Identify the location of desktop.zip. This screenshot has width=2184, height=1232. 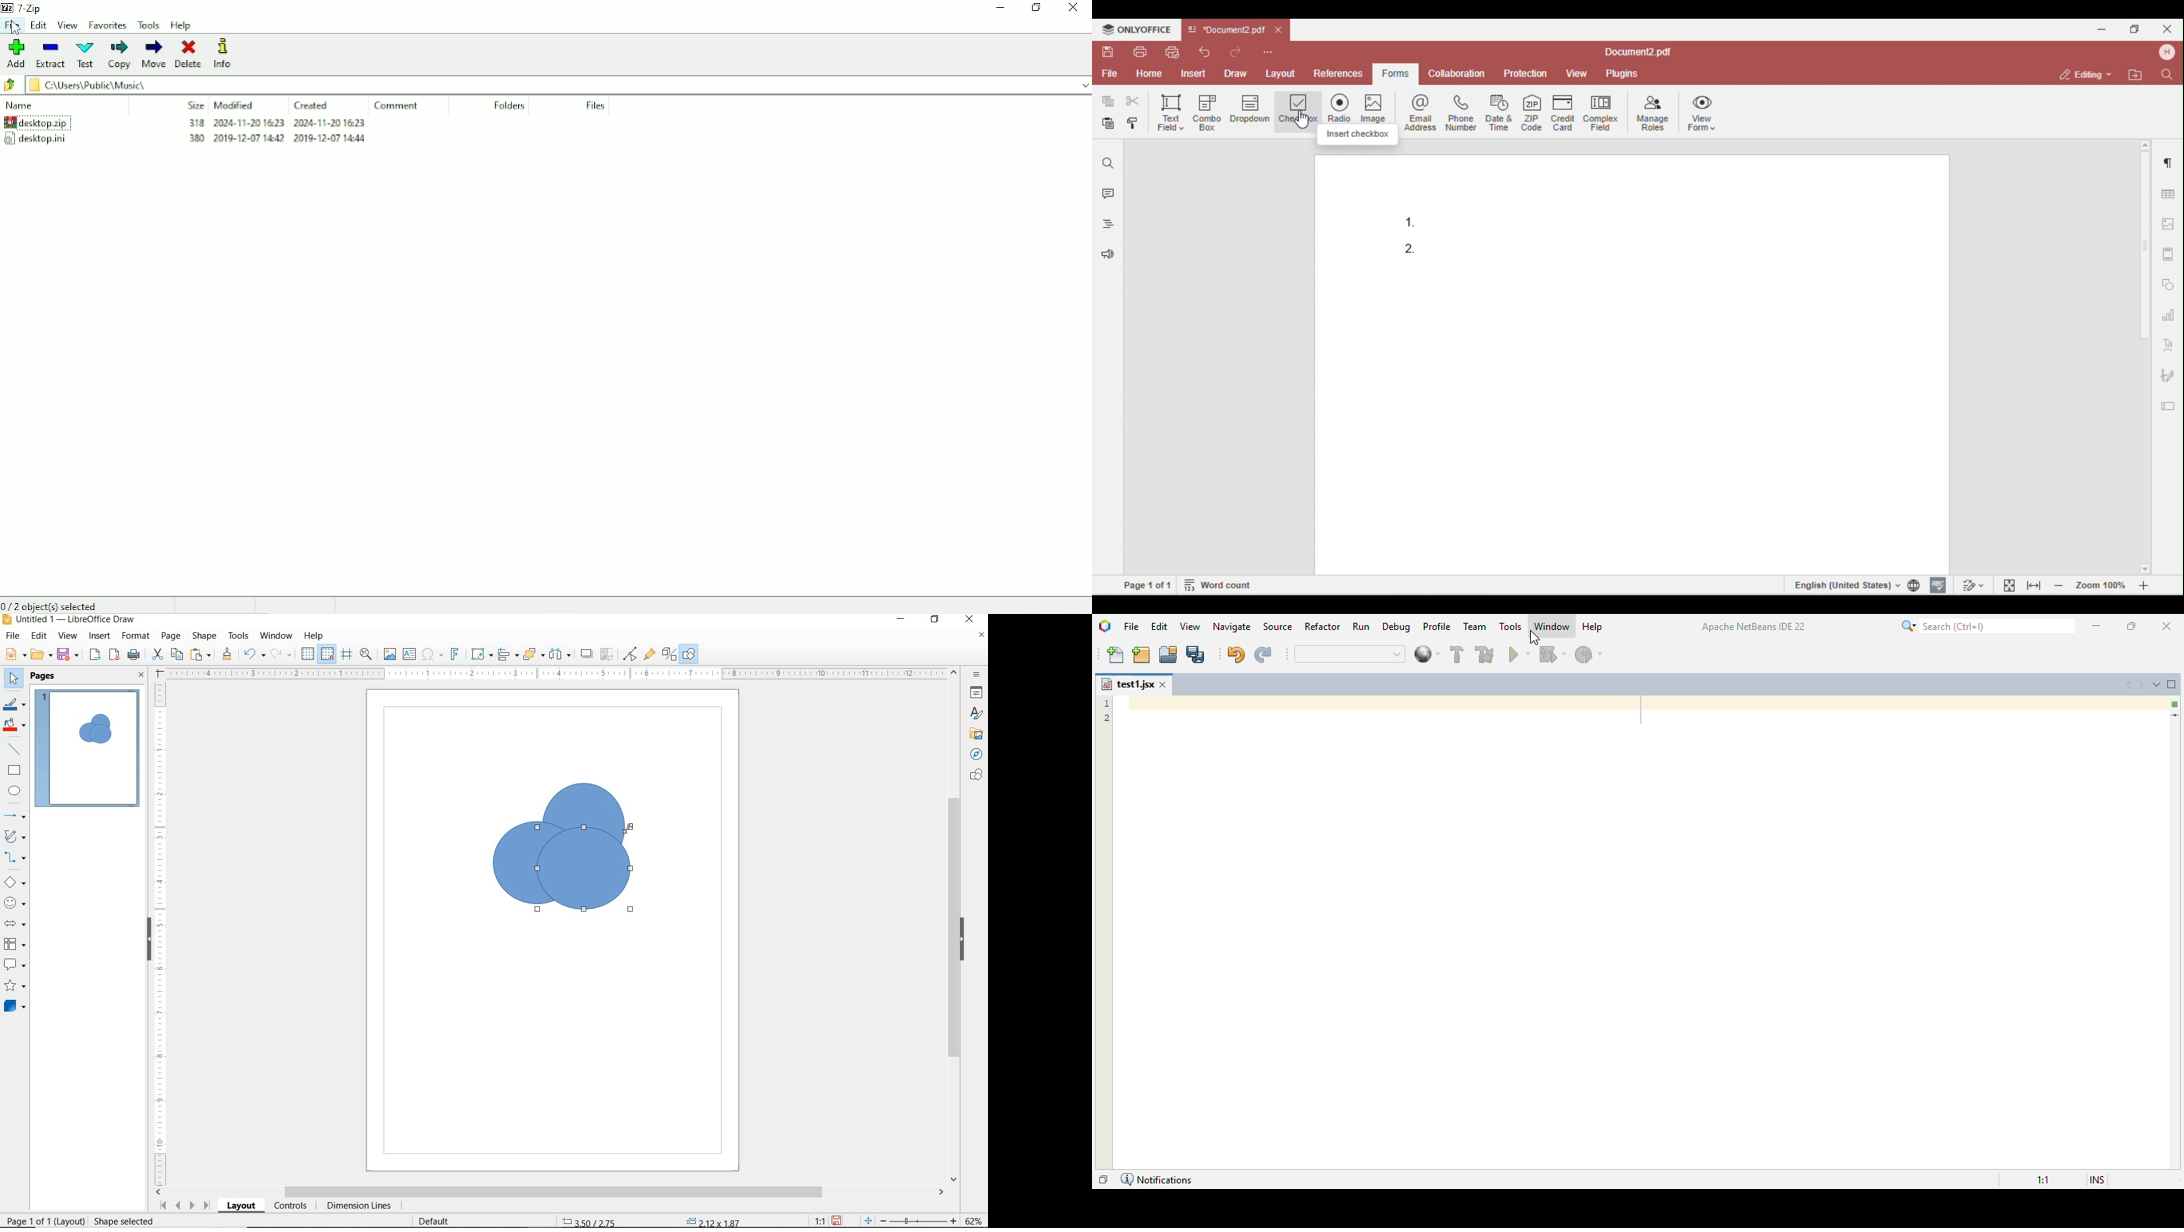
(36, 122).